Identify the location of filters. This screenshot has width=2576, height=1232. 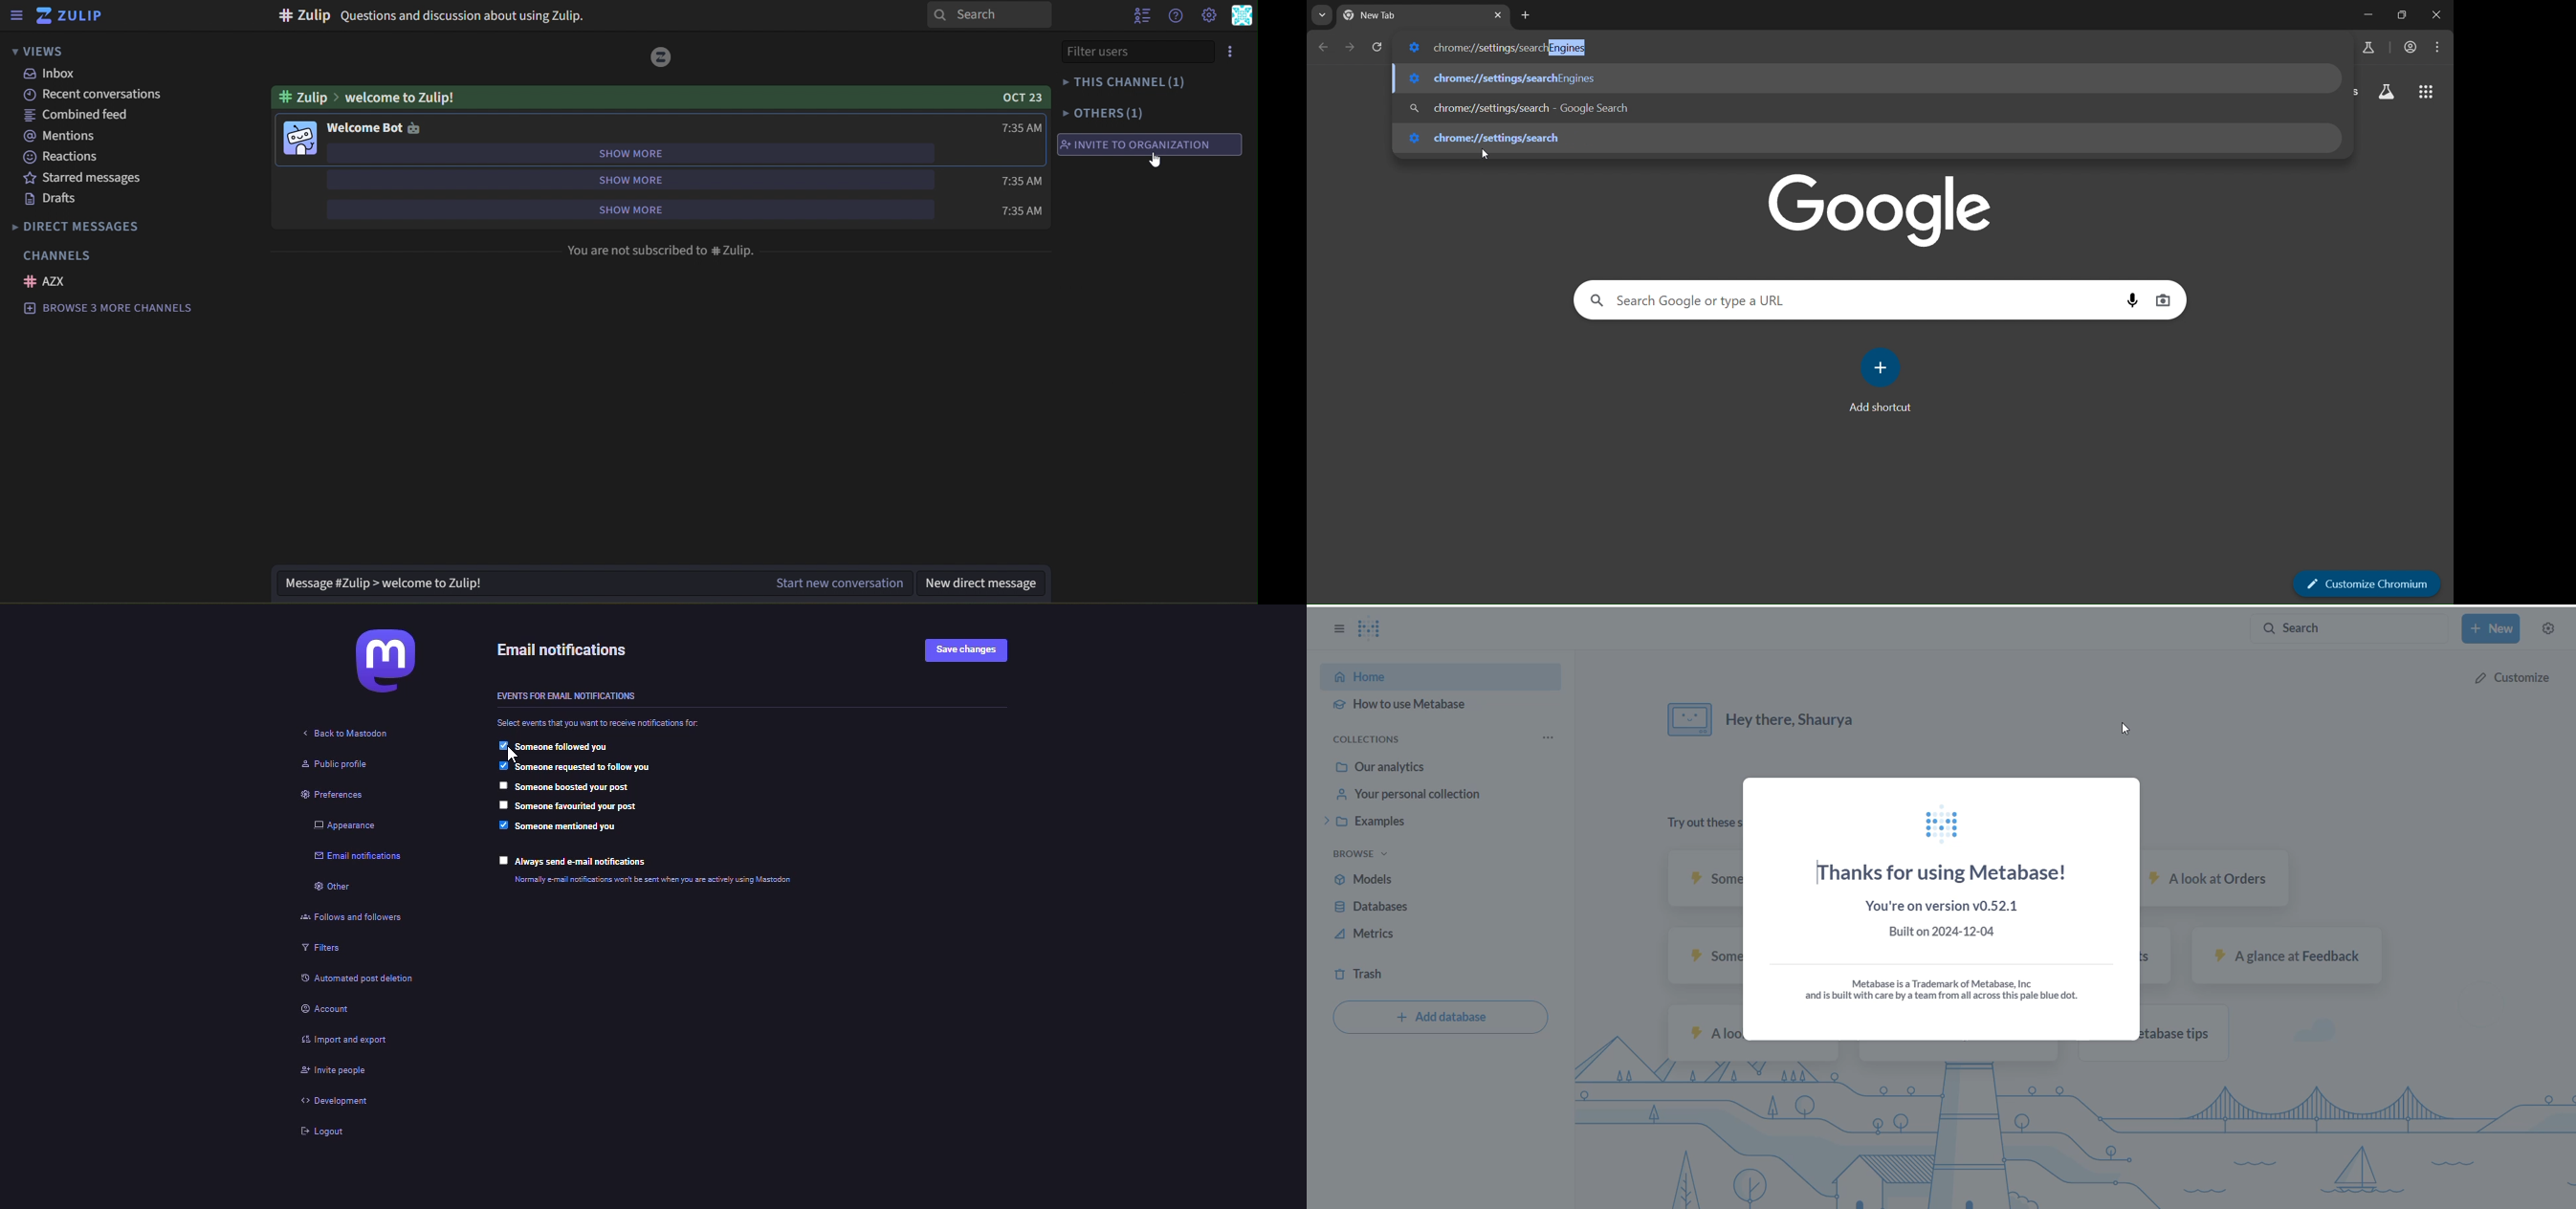
(318, 947).